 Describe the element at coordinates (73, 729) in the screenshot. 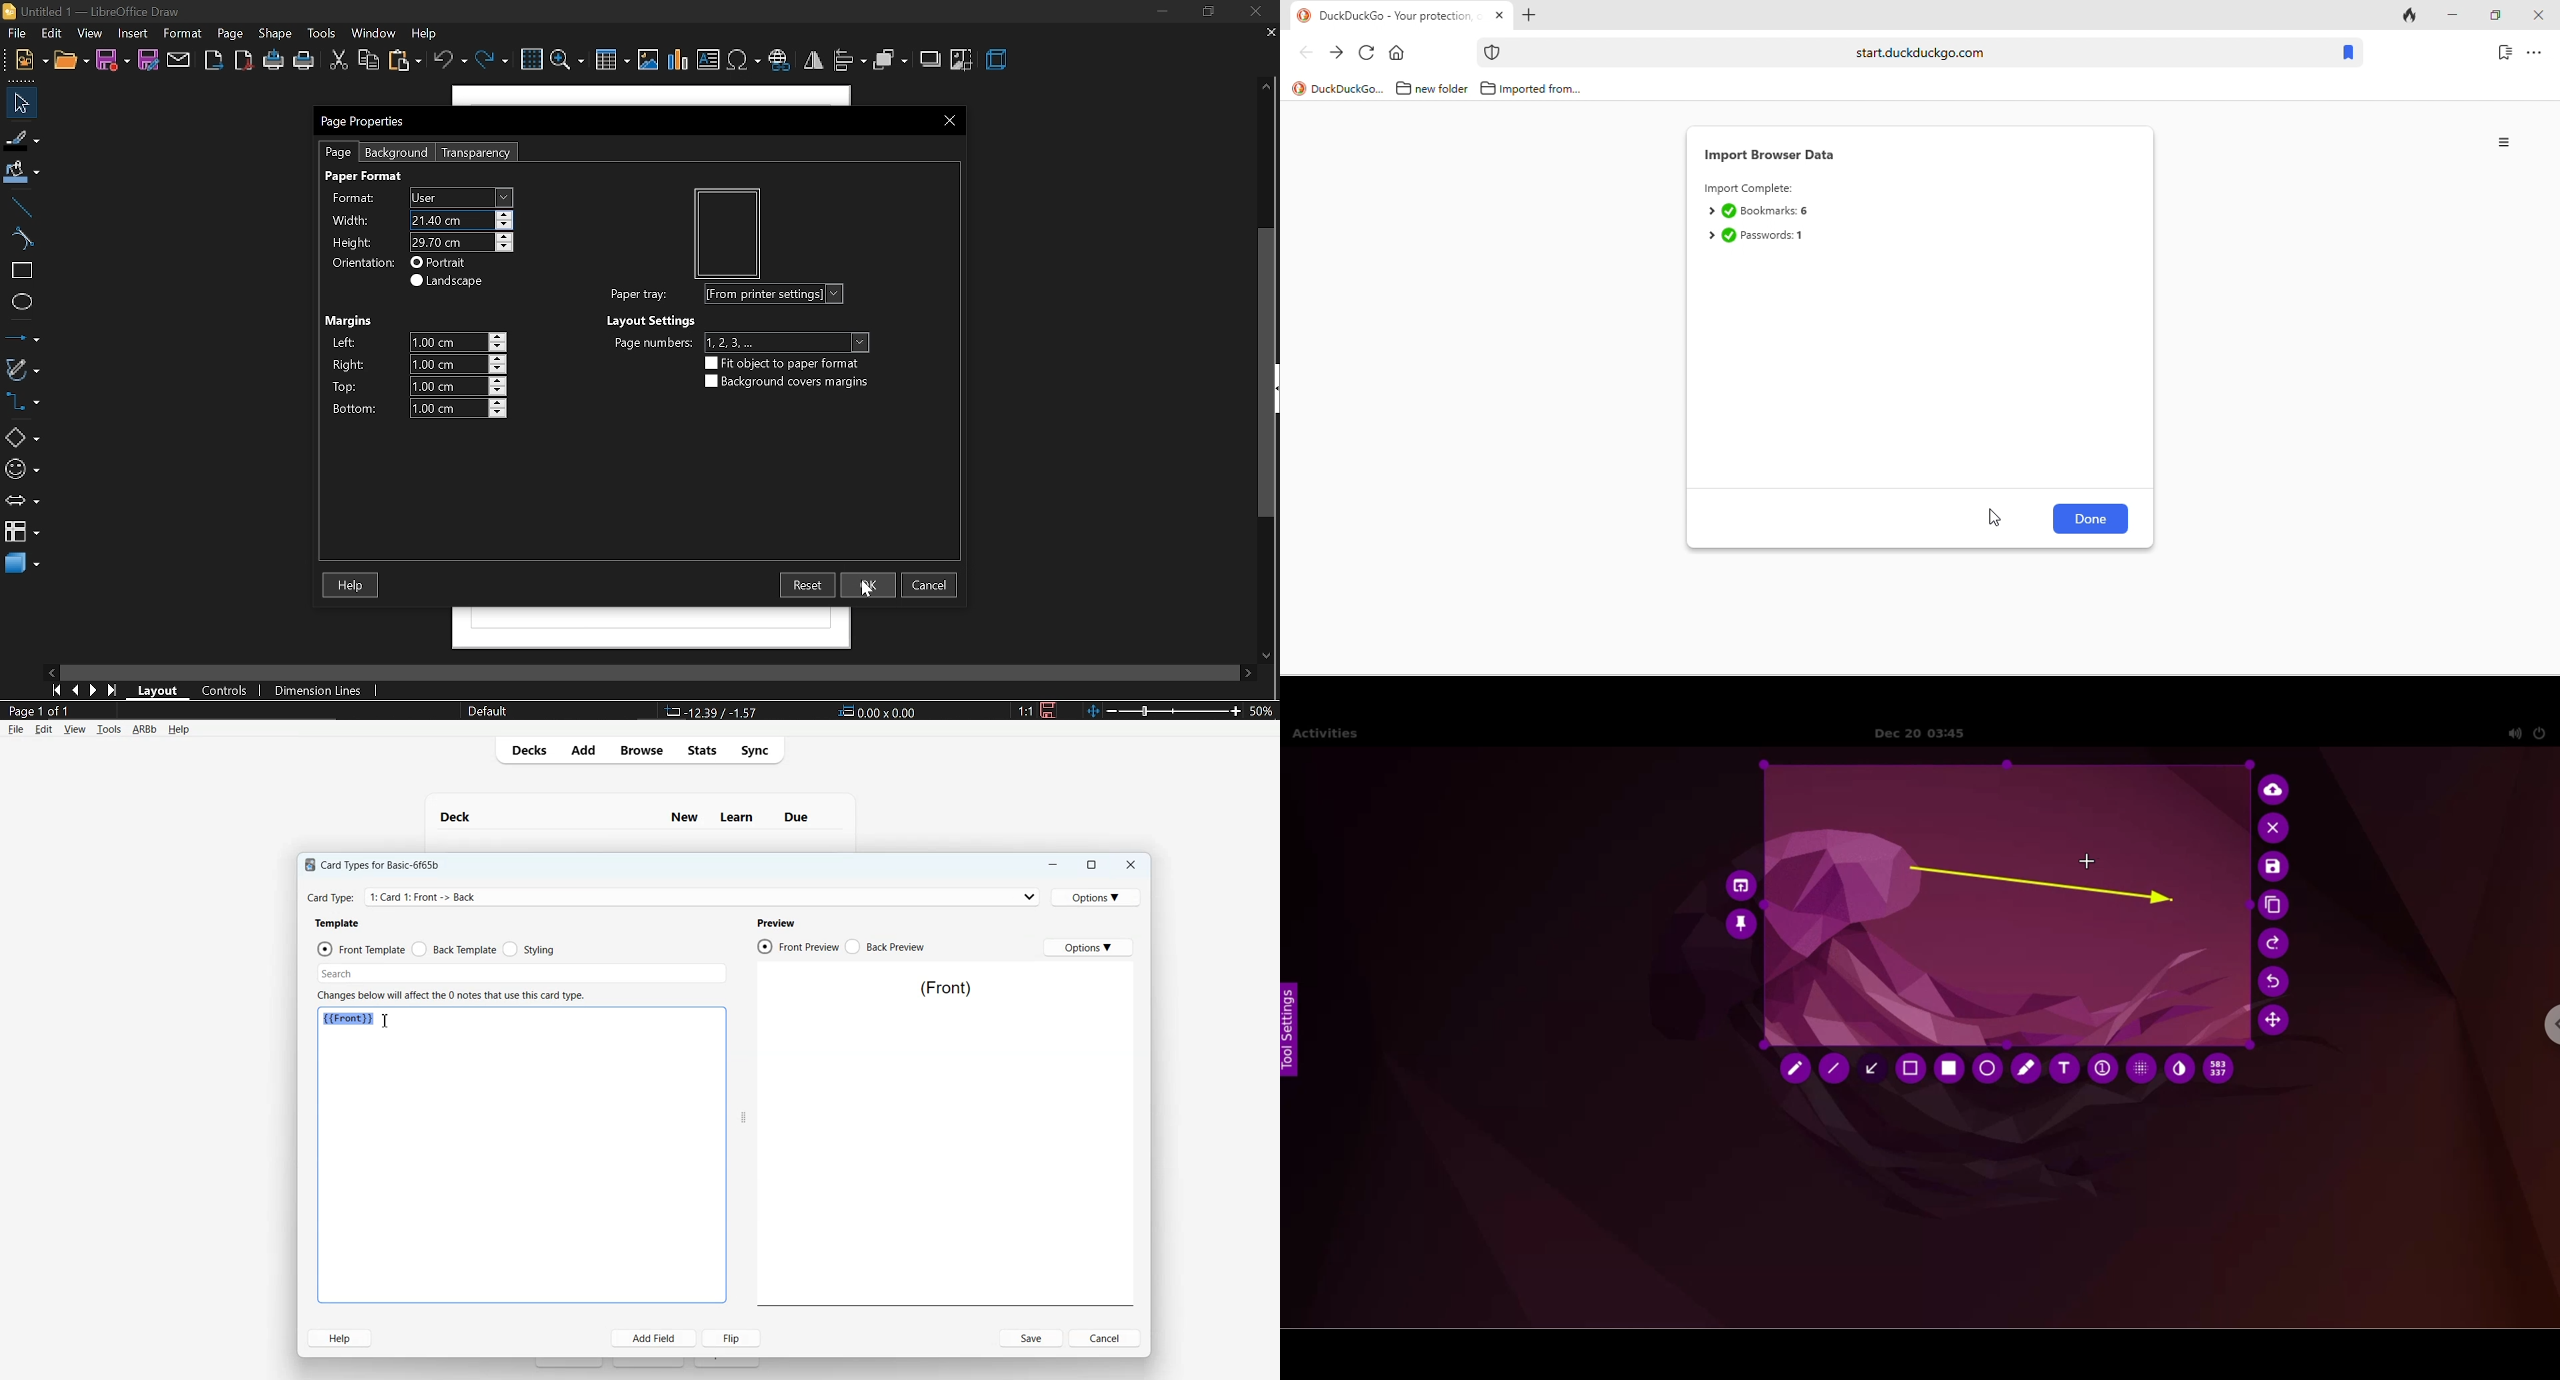

I see `View` at that location.